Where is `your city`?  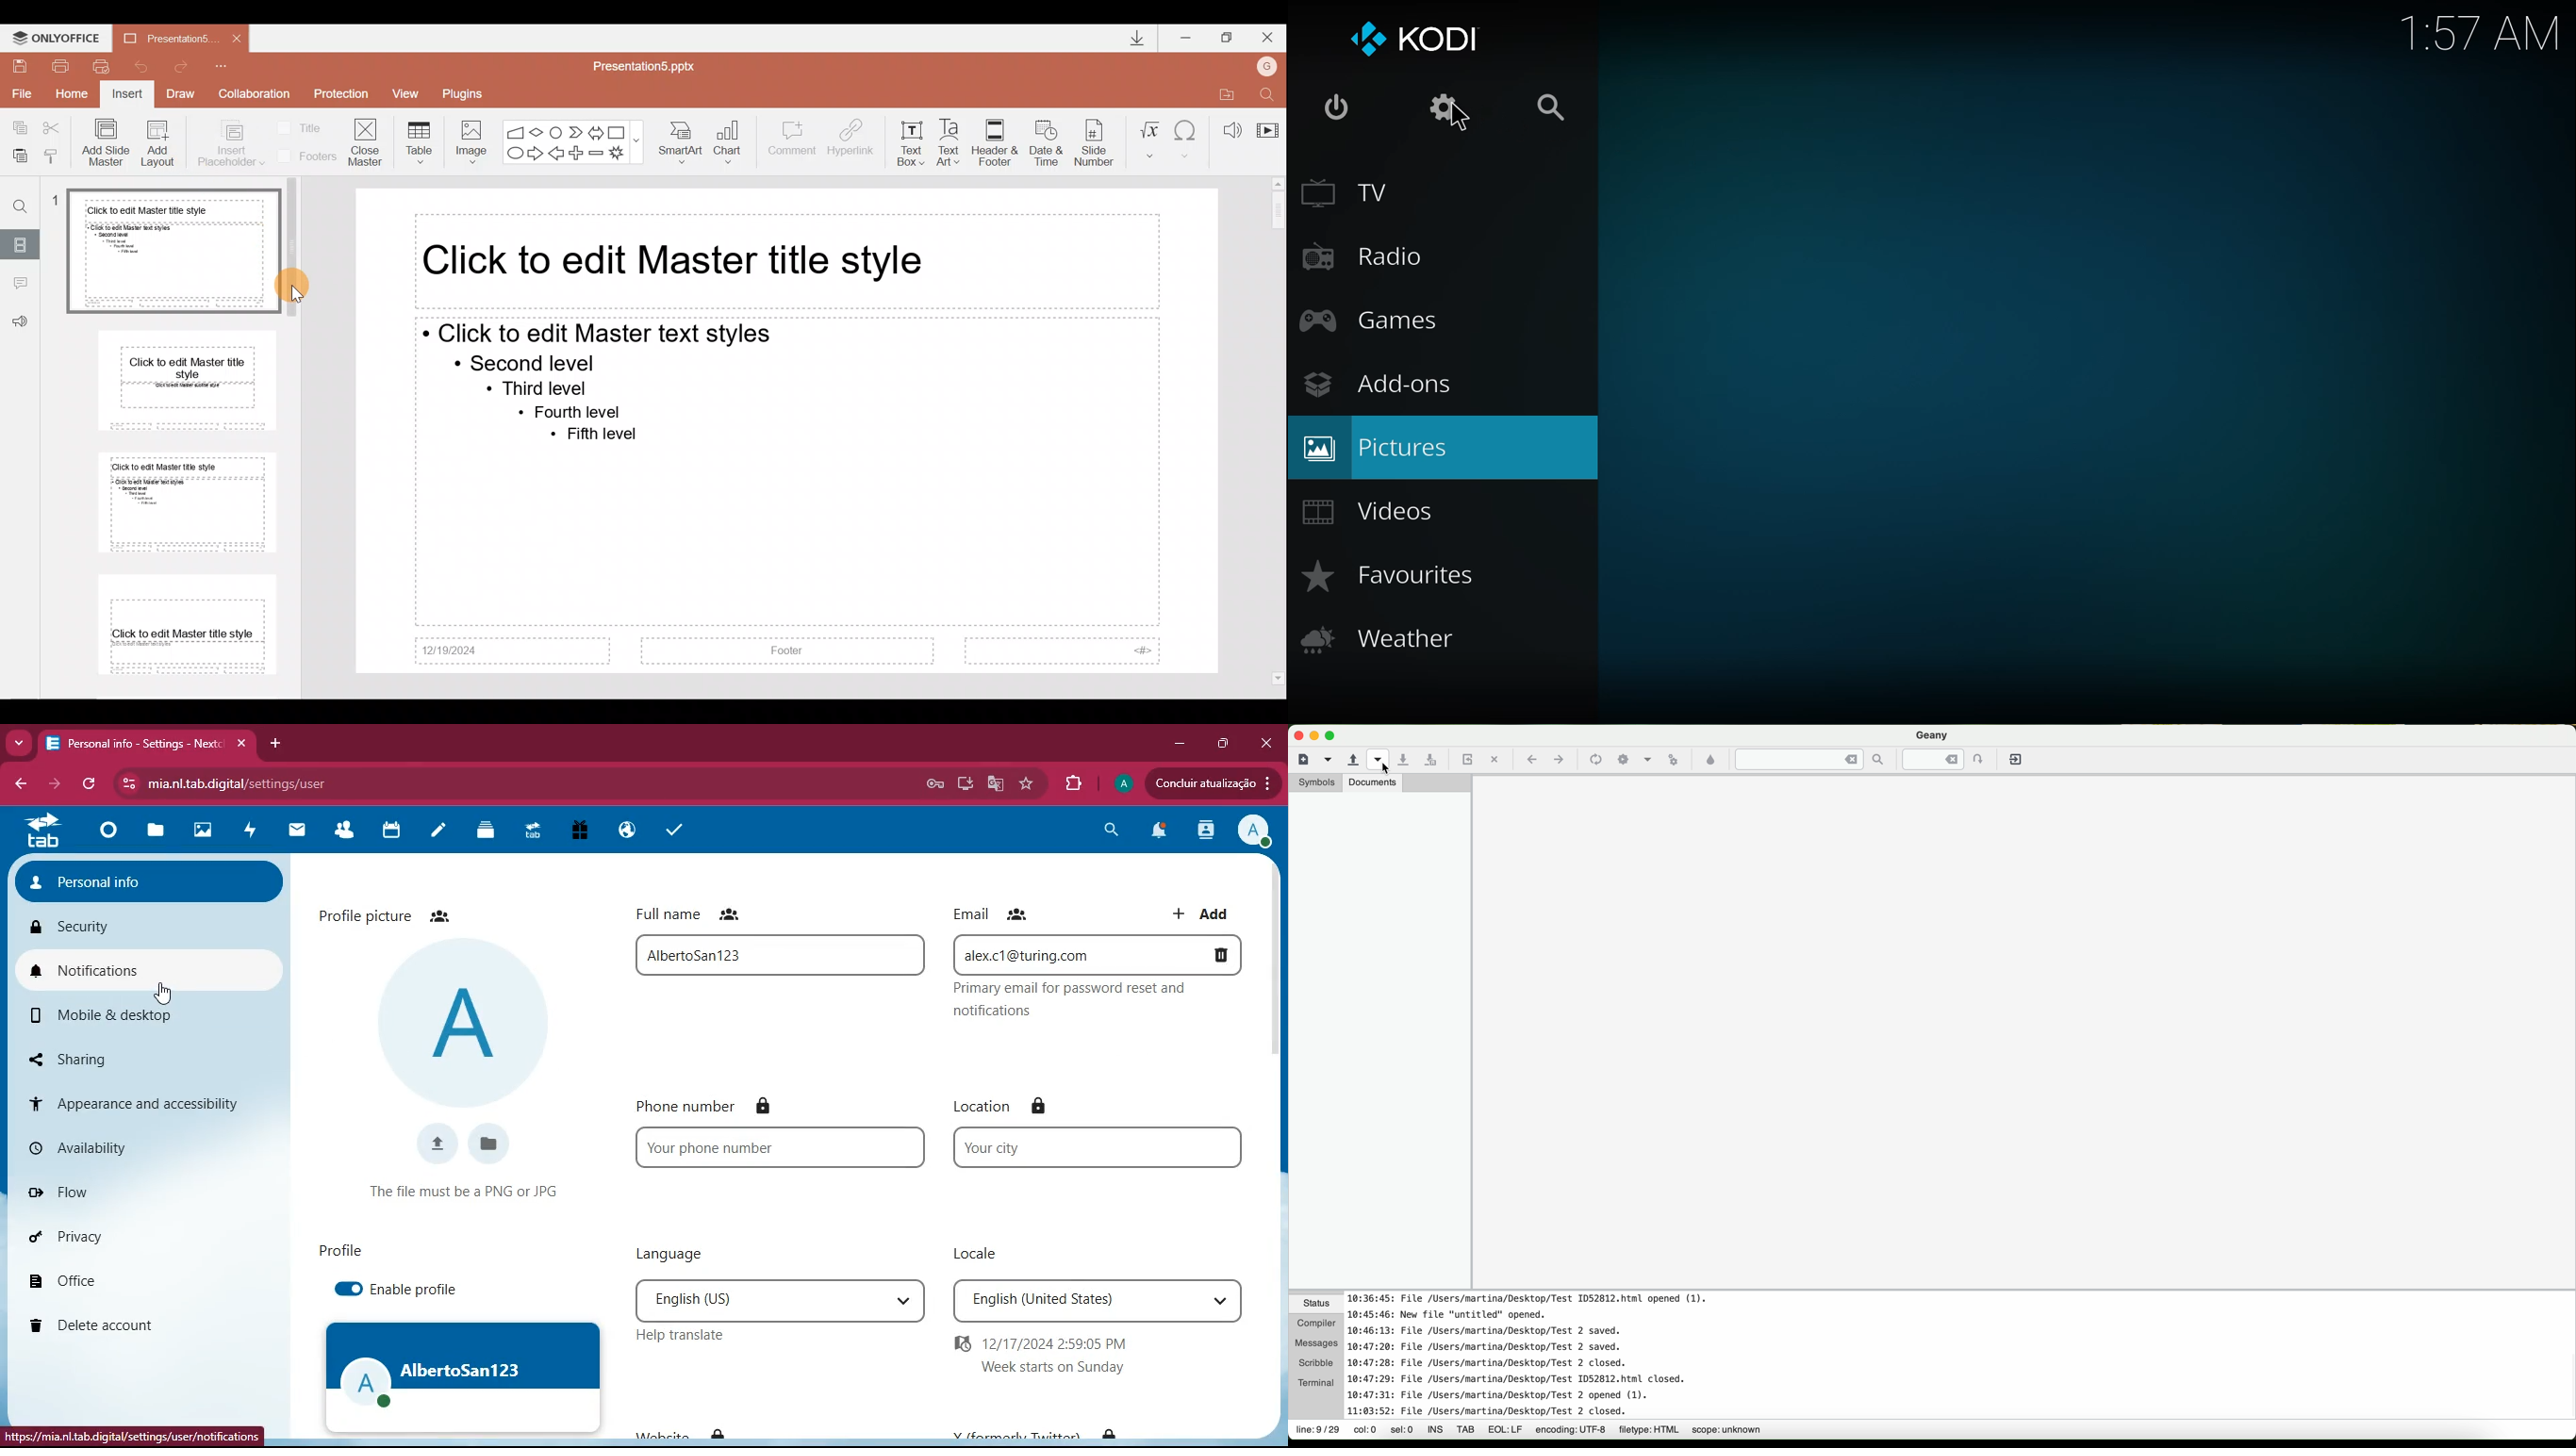
your city is located at coordinates (1075, 1148).